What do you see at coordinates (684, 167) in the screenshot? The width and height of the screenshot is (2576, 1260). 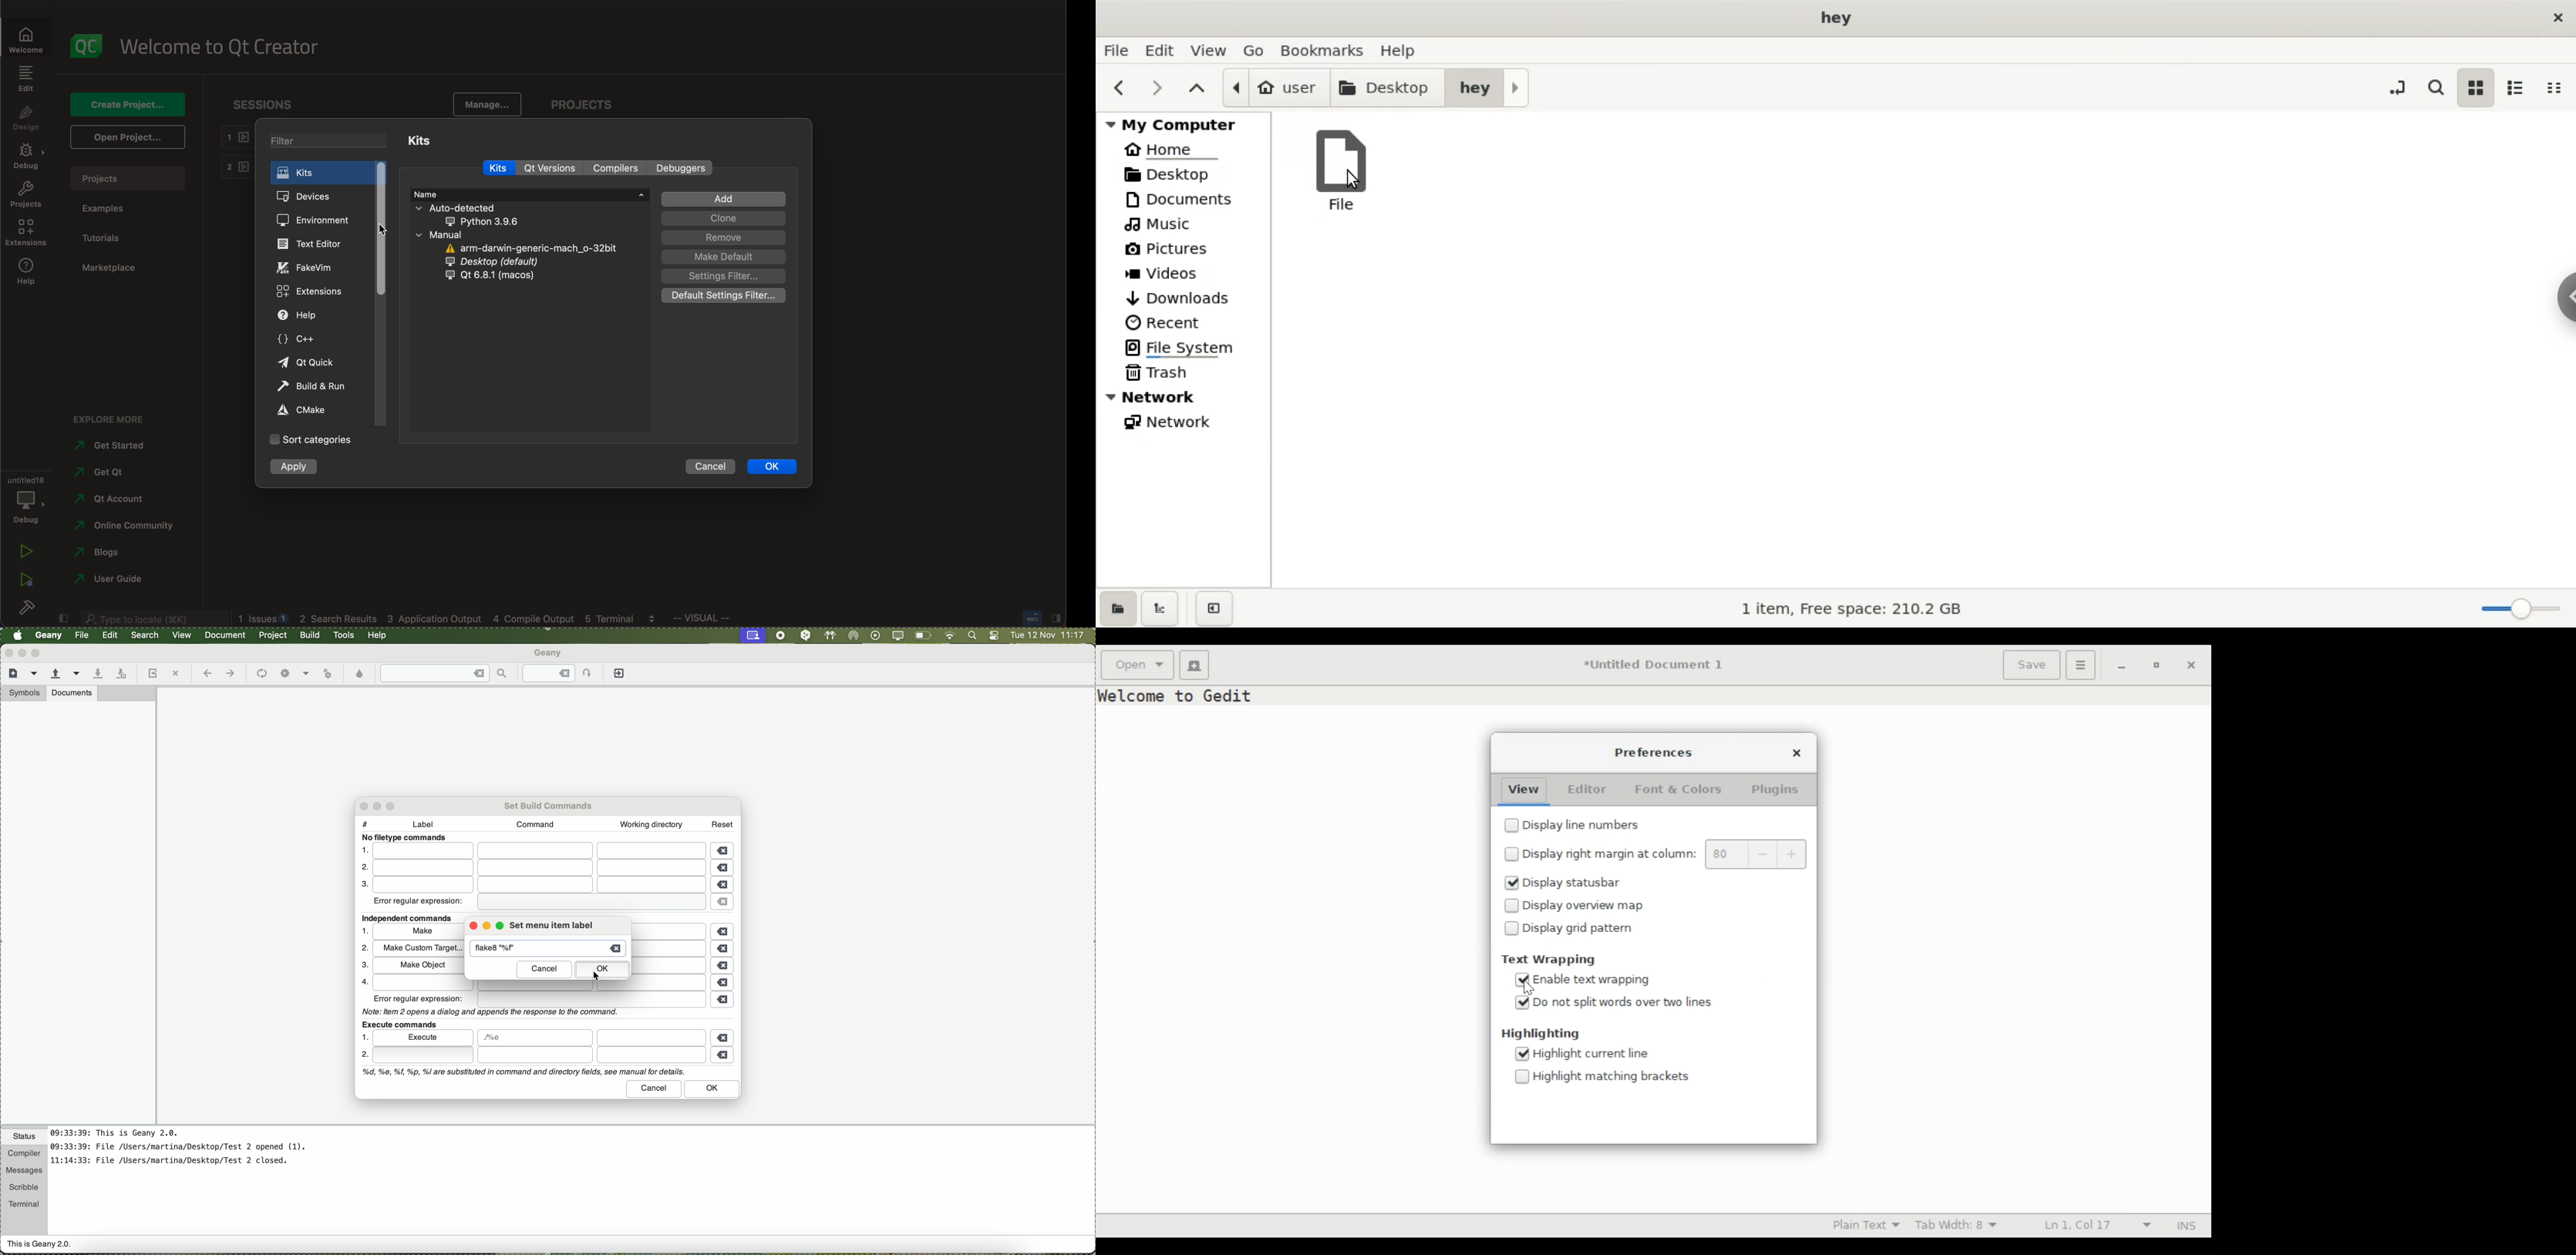 I see `debuggers` at bounding box center [684, 167].